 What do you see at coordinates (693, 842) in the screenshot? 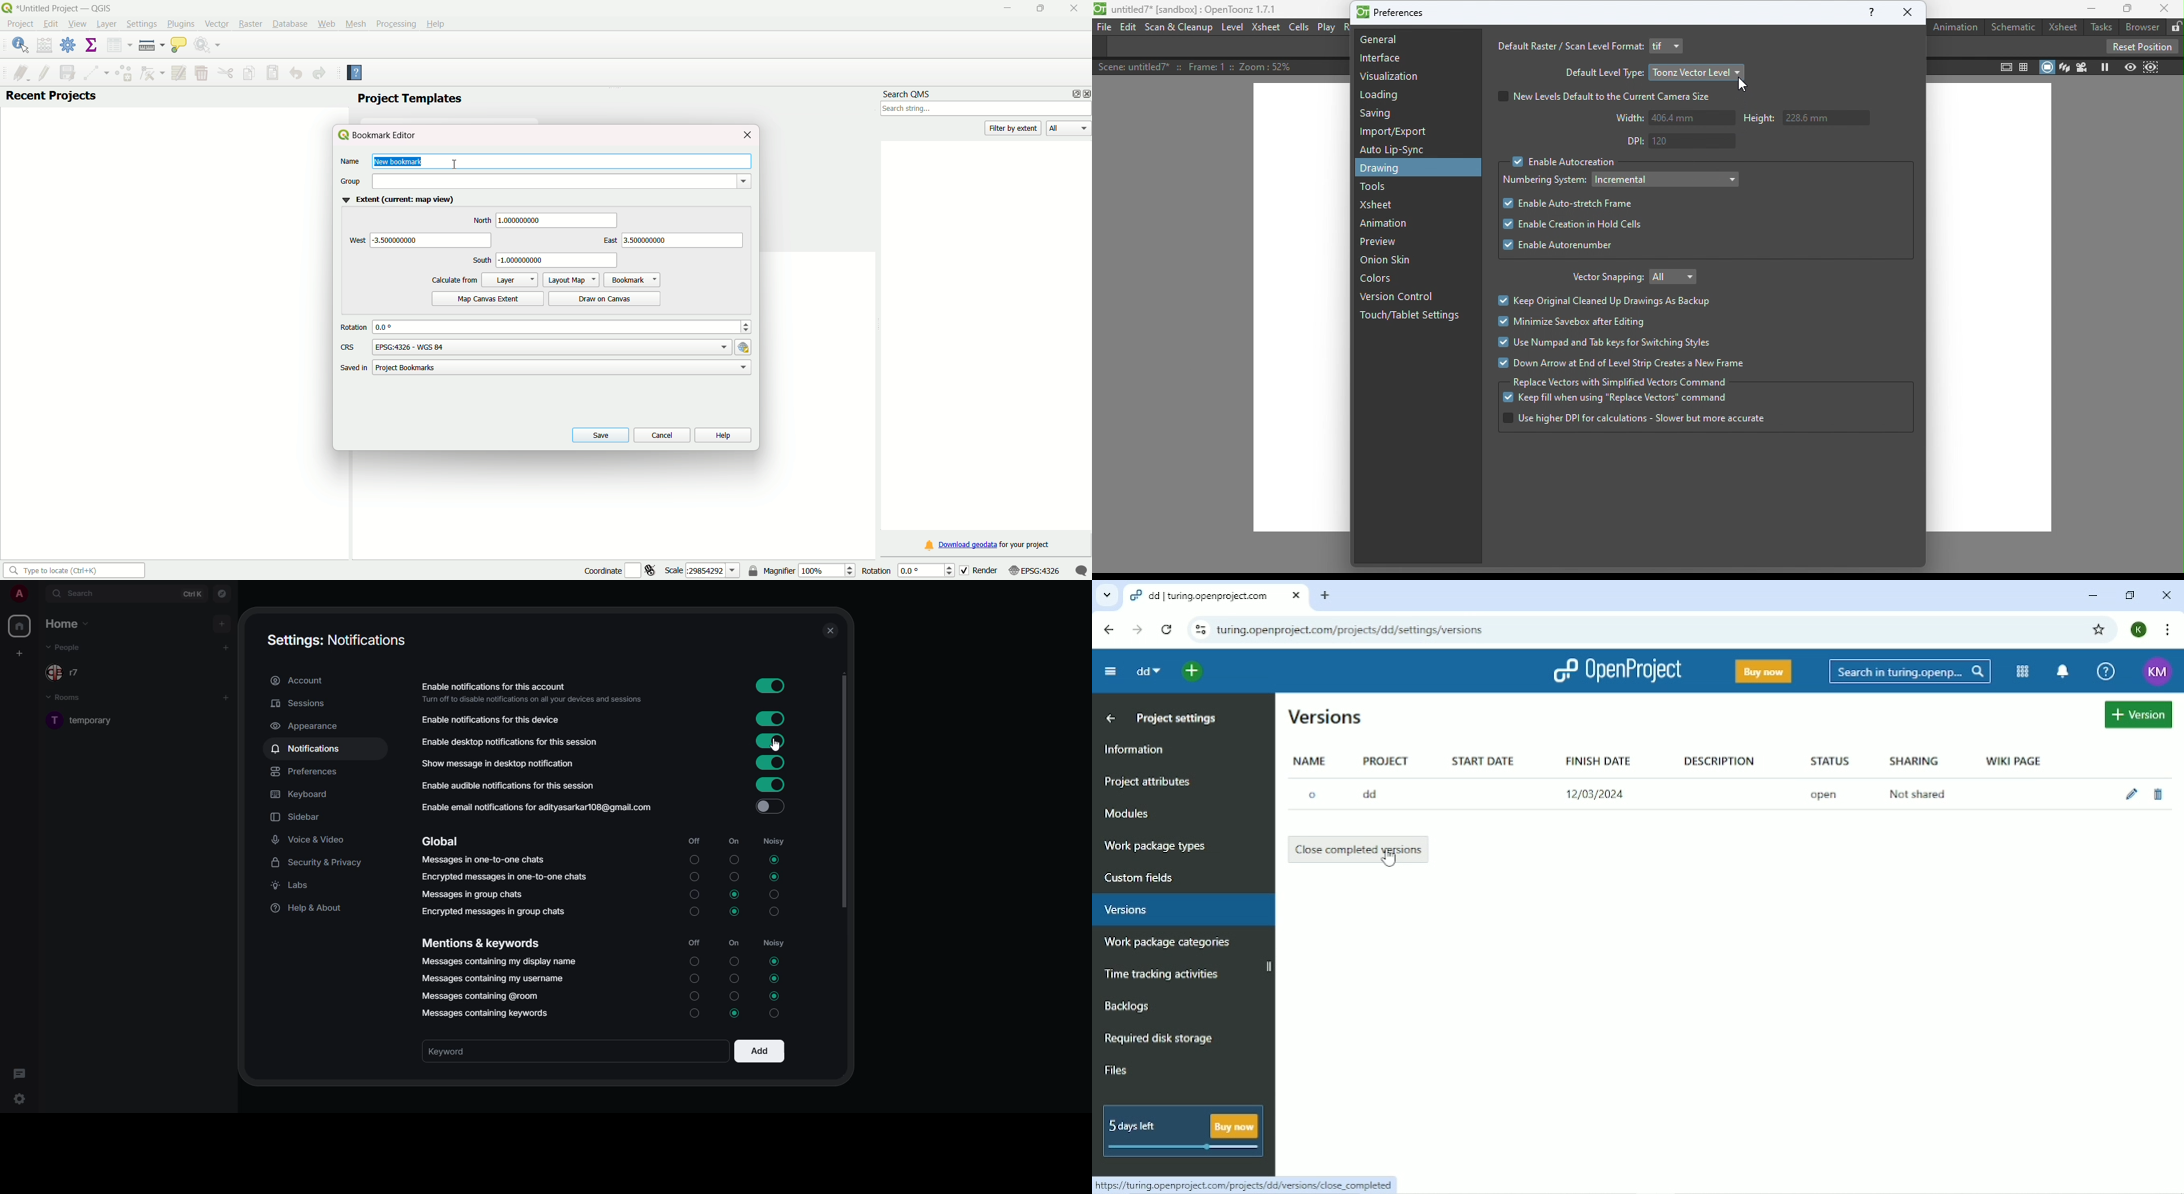
I see `off` at bounding box center [693, 842].